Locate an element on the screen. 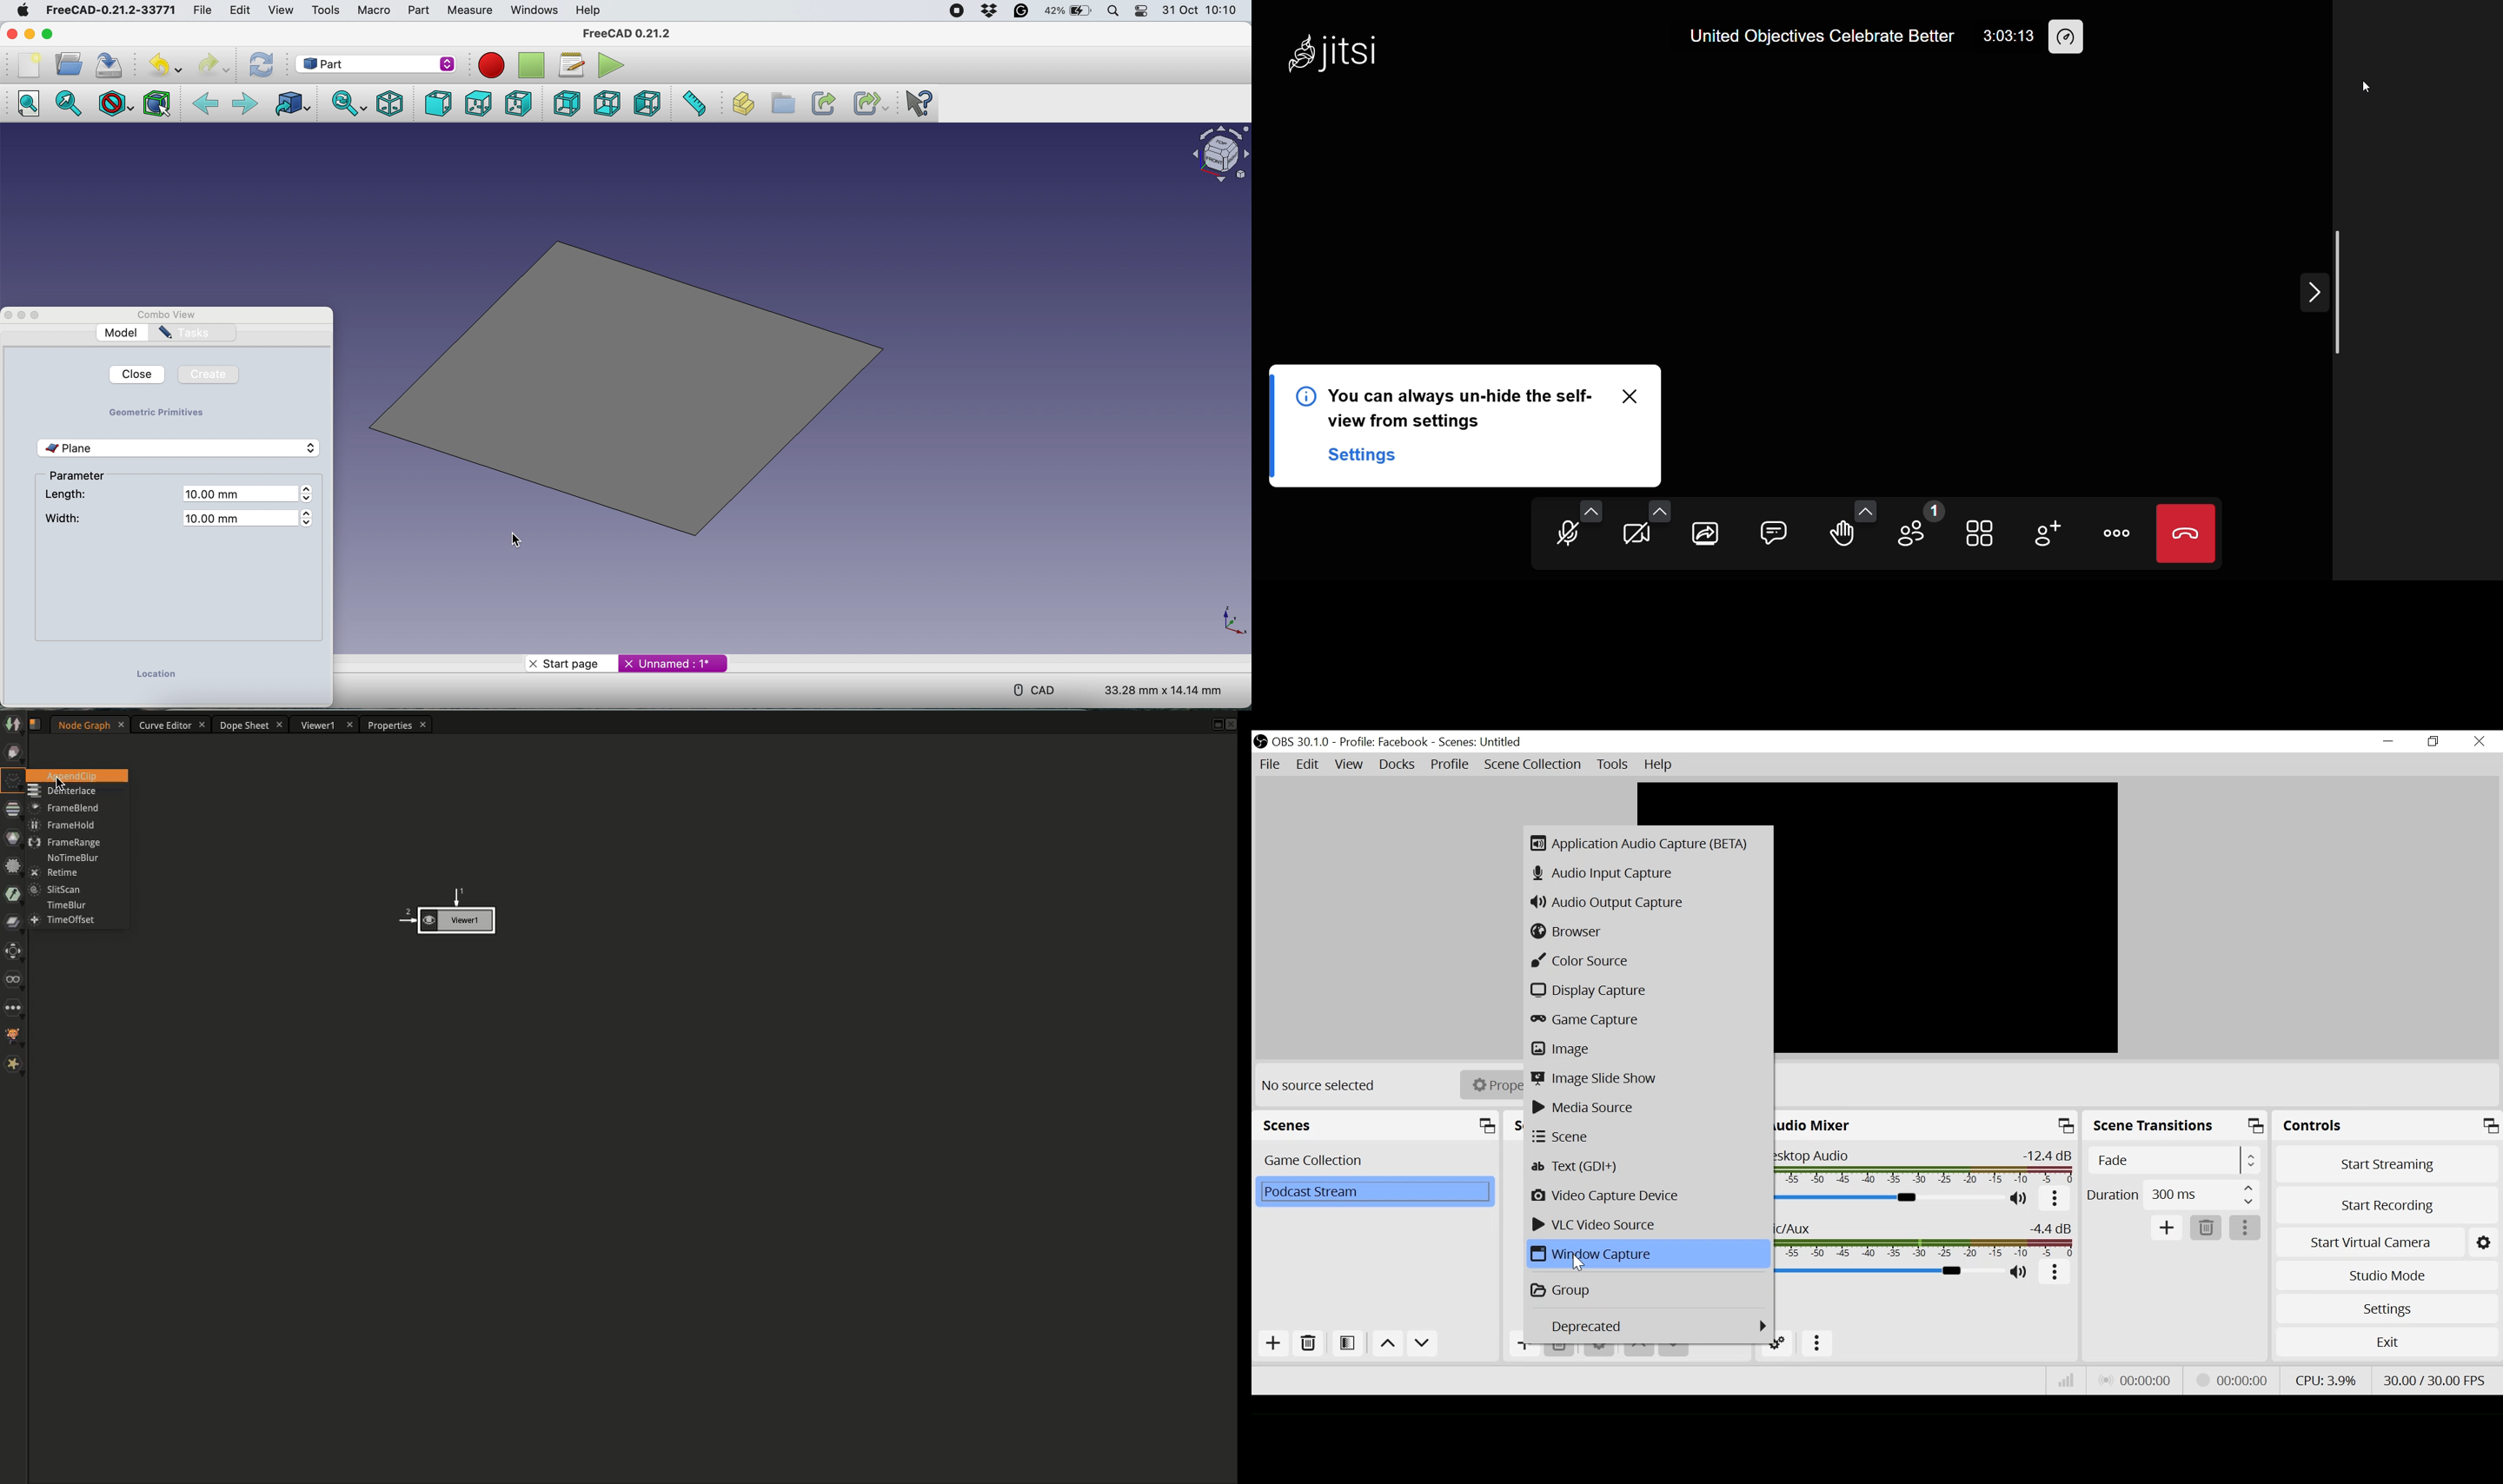 This screenshot has width=2520, height=1484. Stop recording macros is located at coordinates (533, 66).